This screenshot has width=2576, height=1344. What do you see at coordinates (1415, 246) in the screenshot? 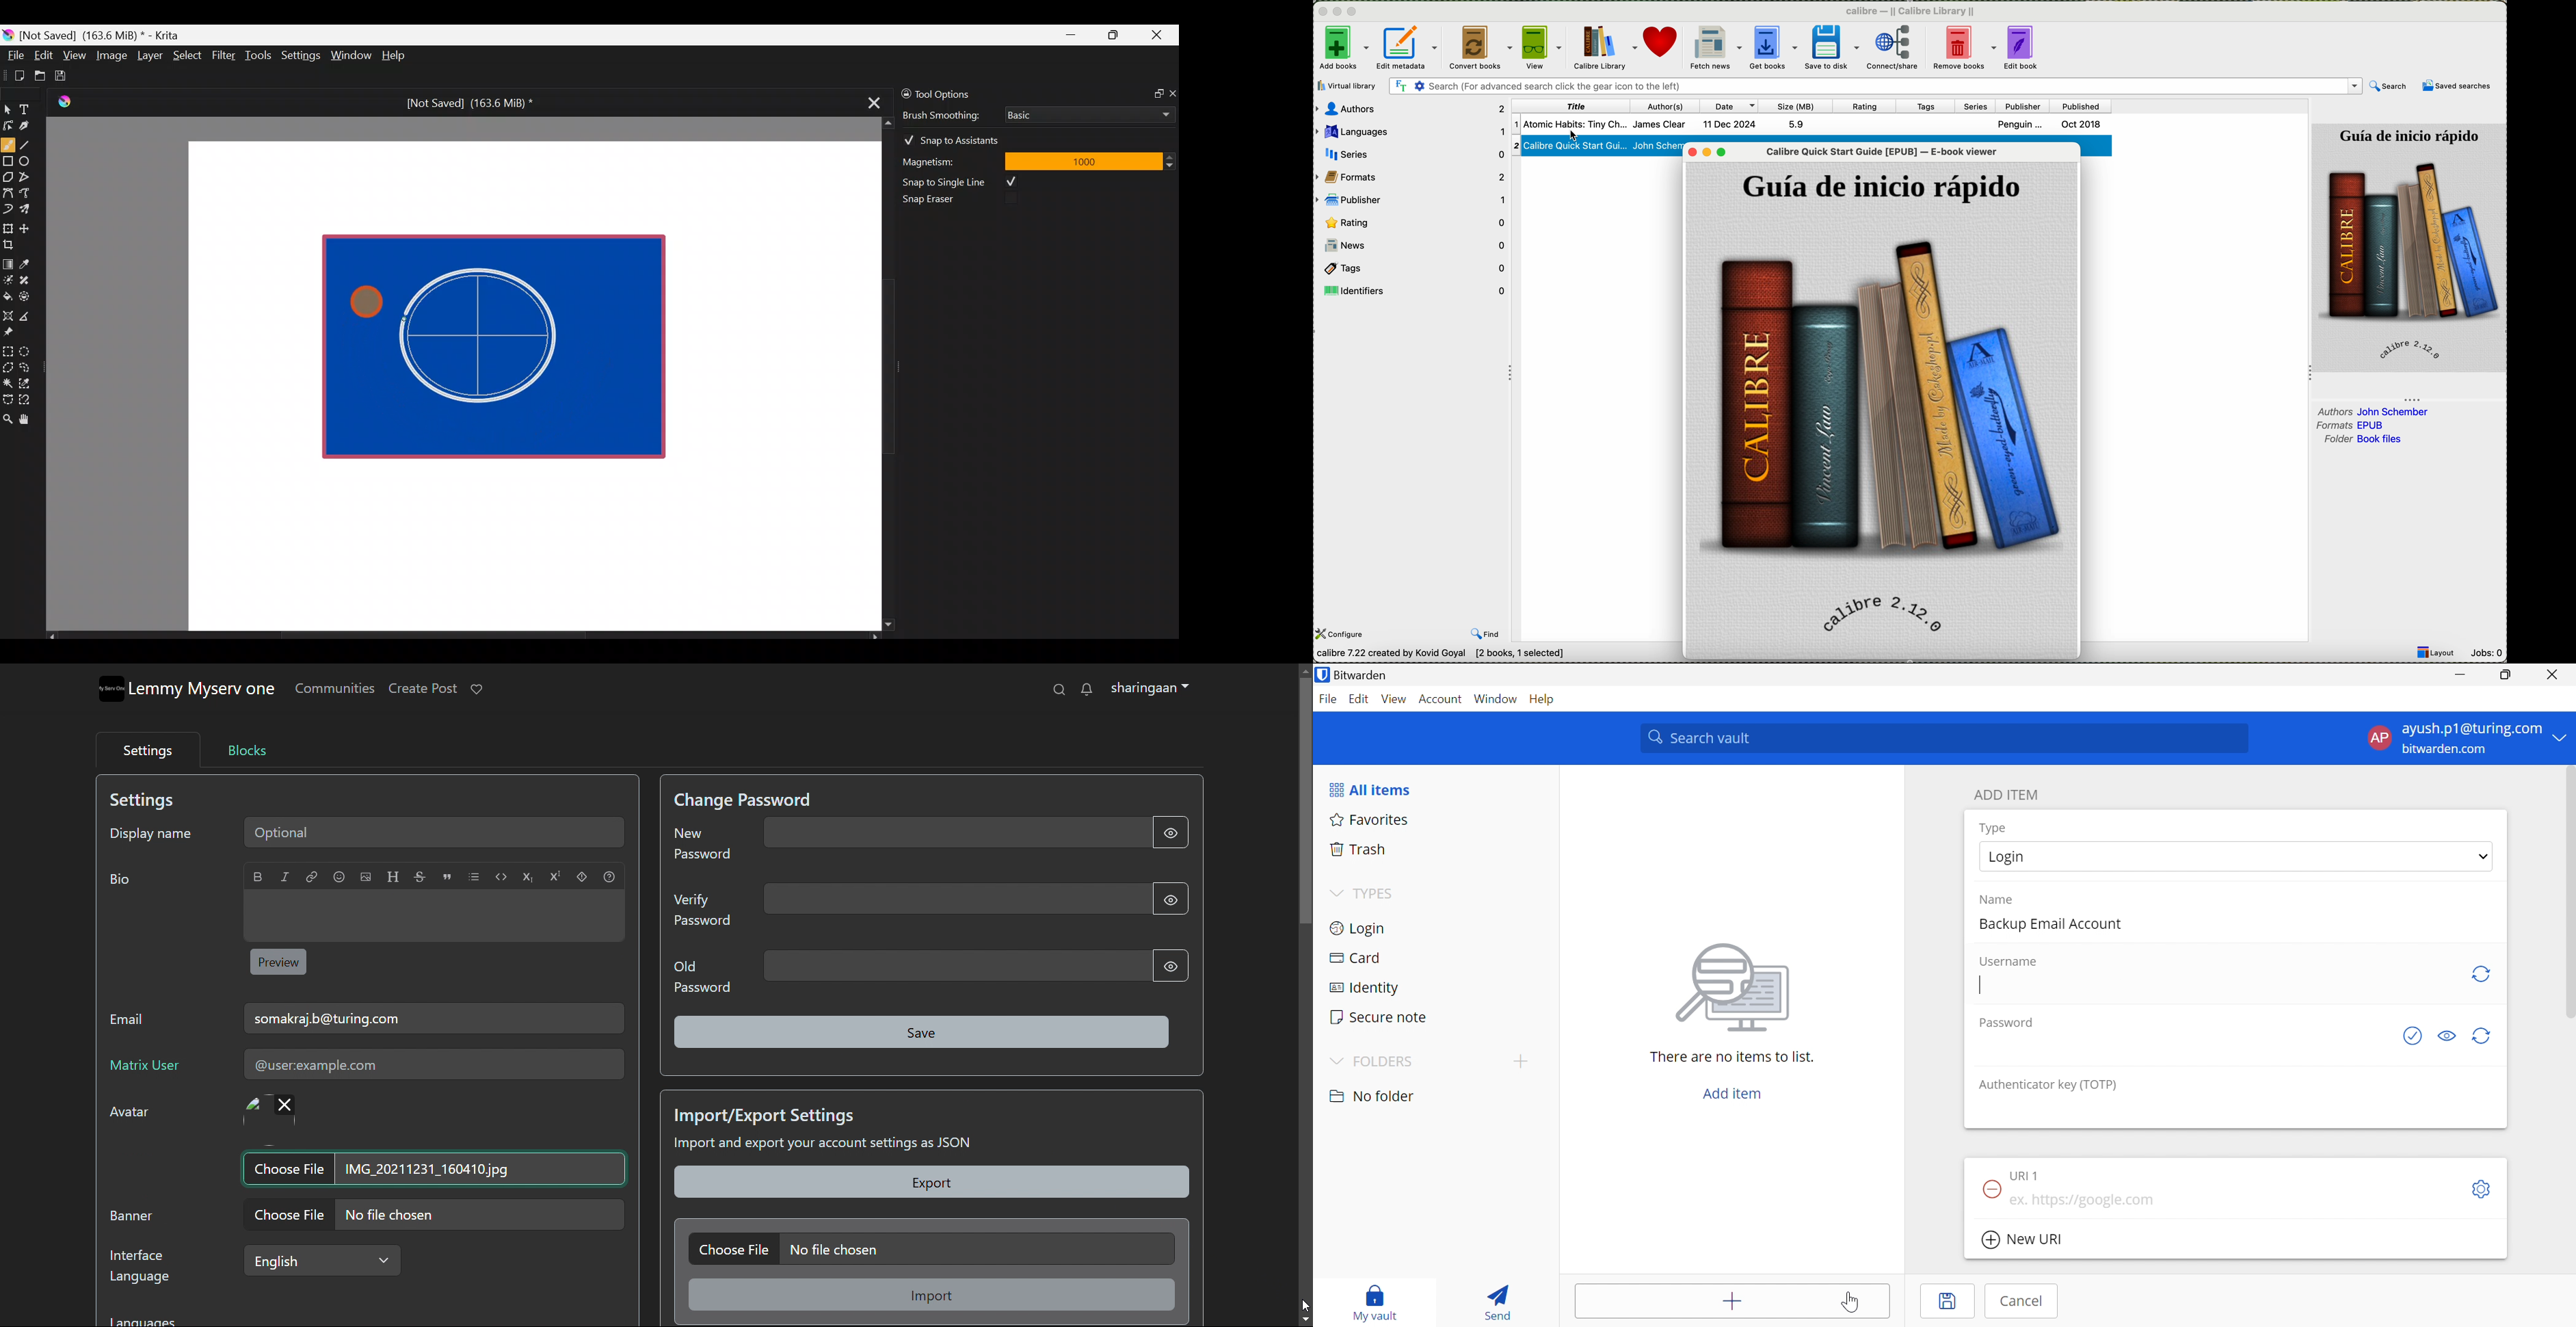
I see `news` at bounding box center [1415, 246].